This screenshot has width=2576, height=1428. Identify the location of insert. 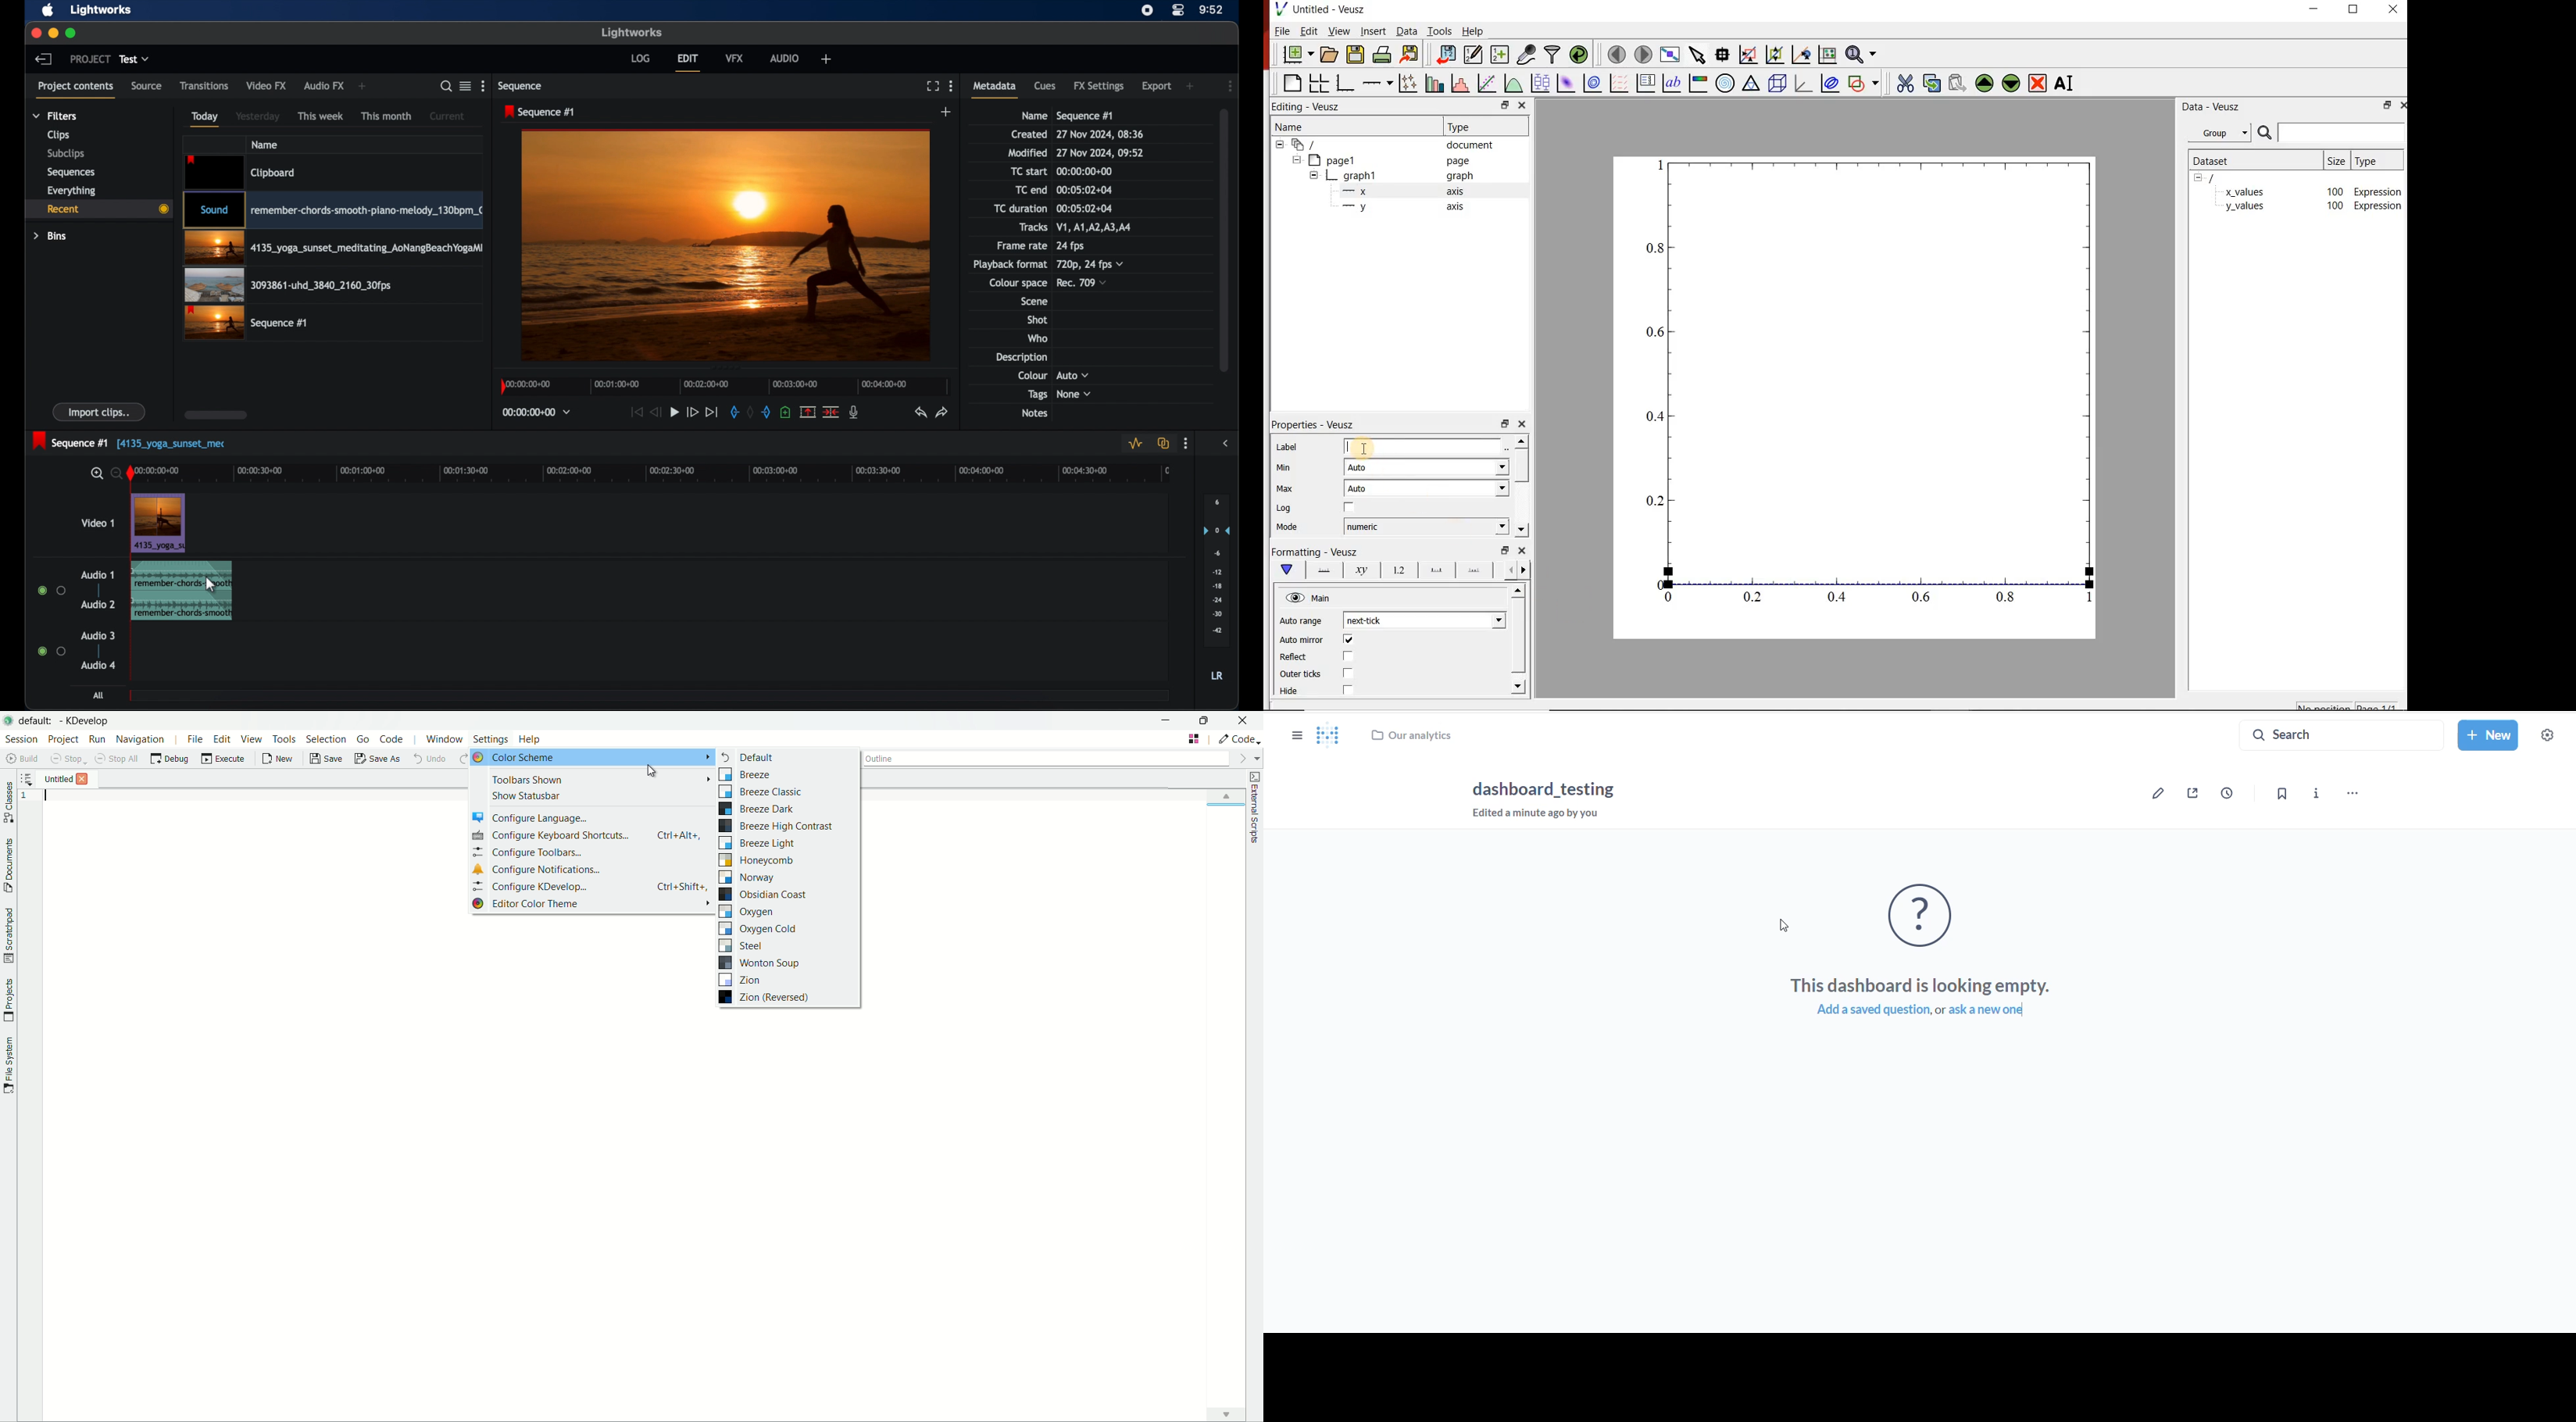
(1373, 31).